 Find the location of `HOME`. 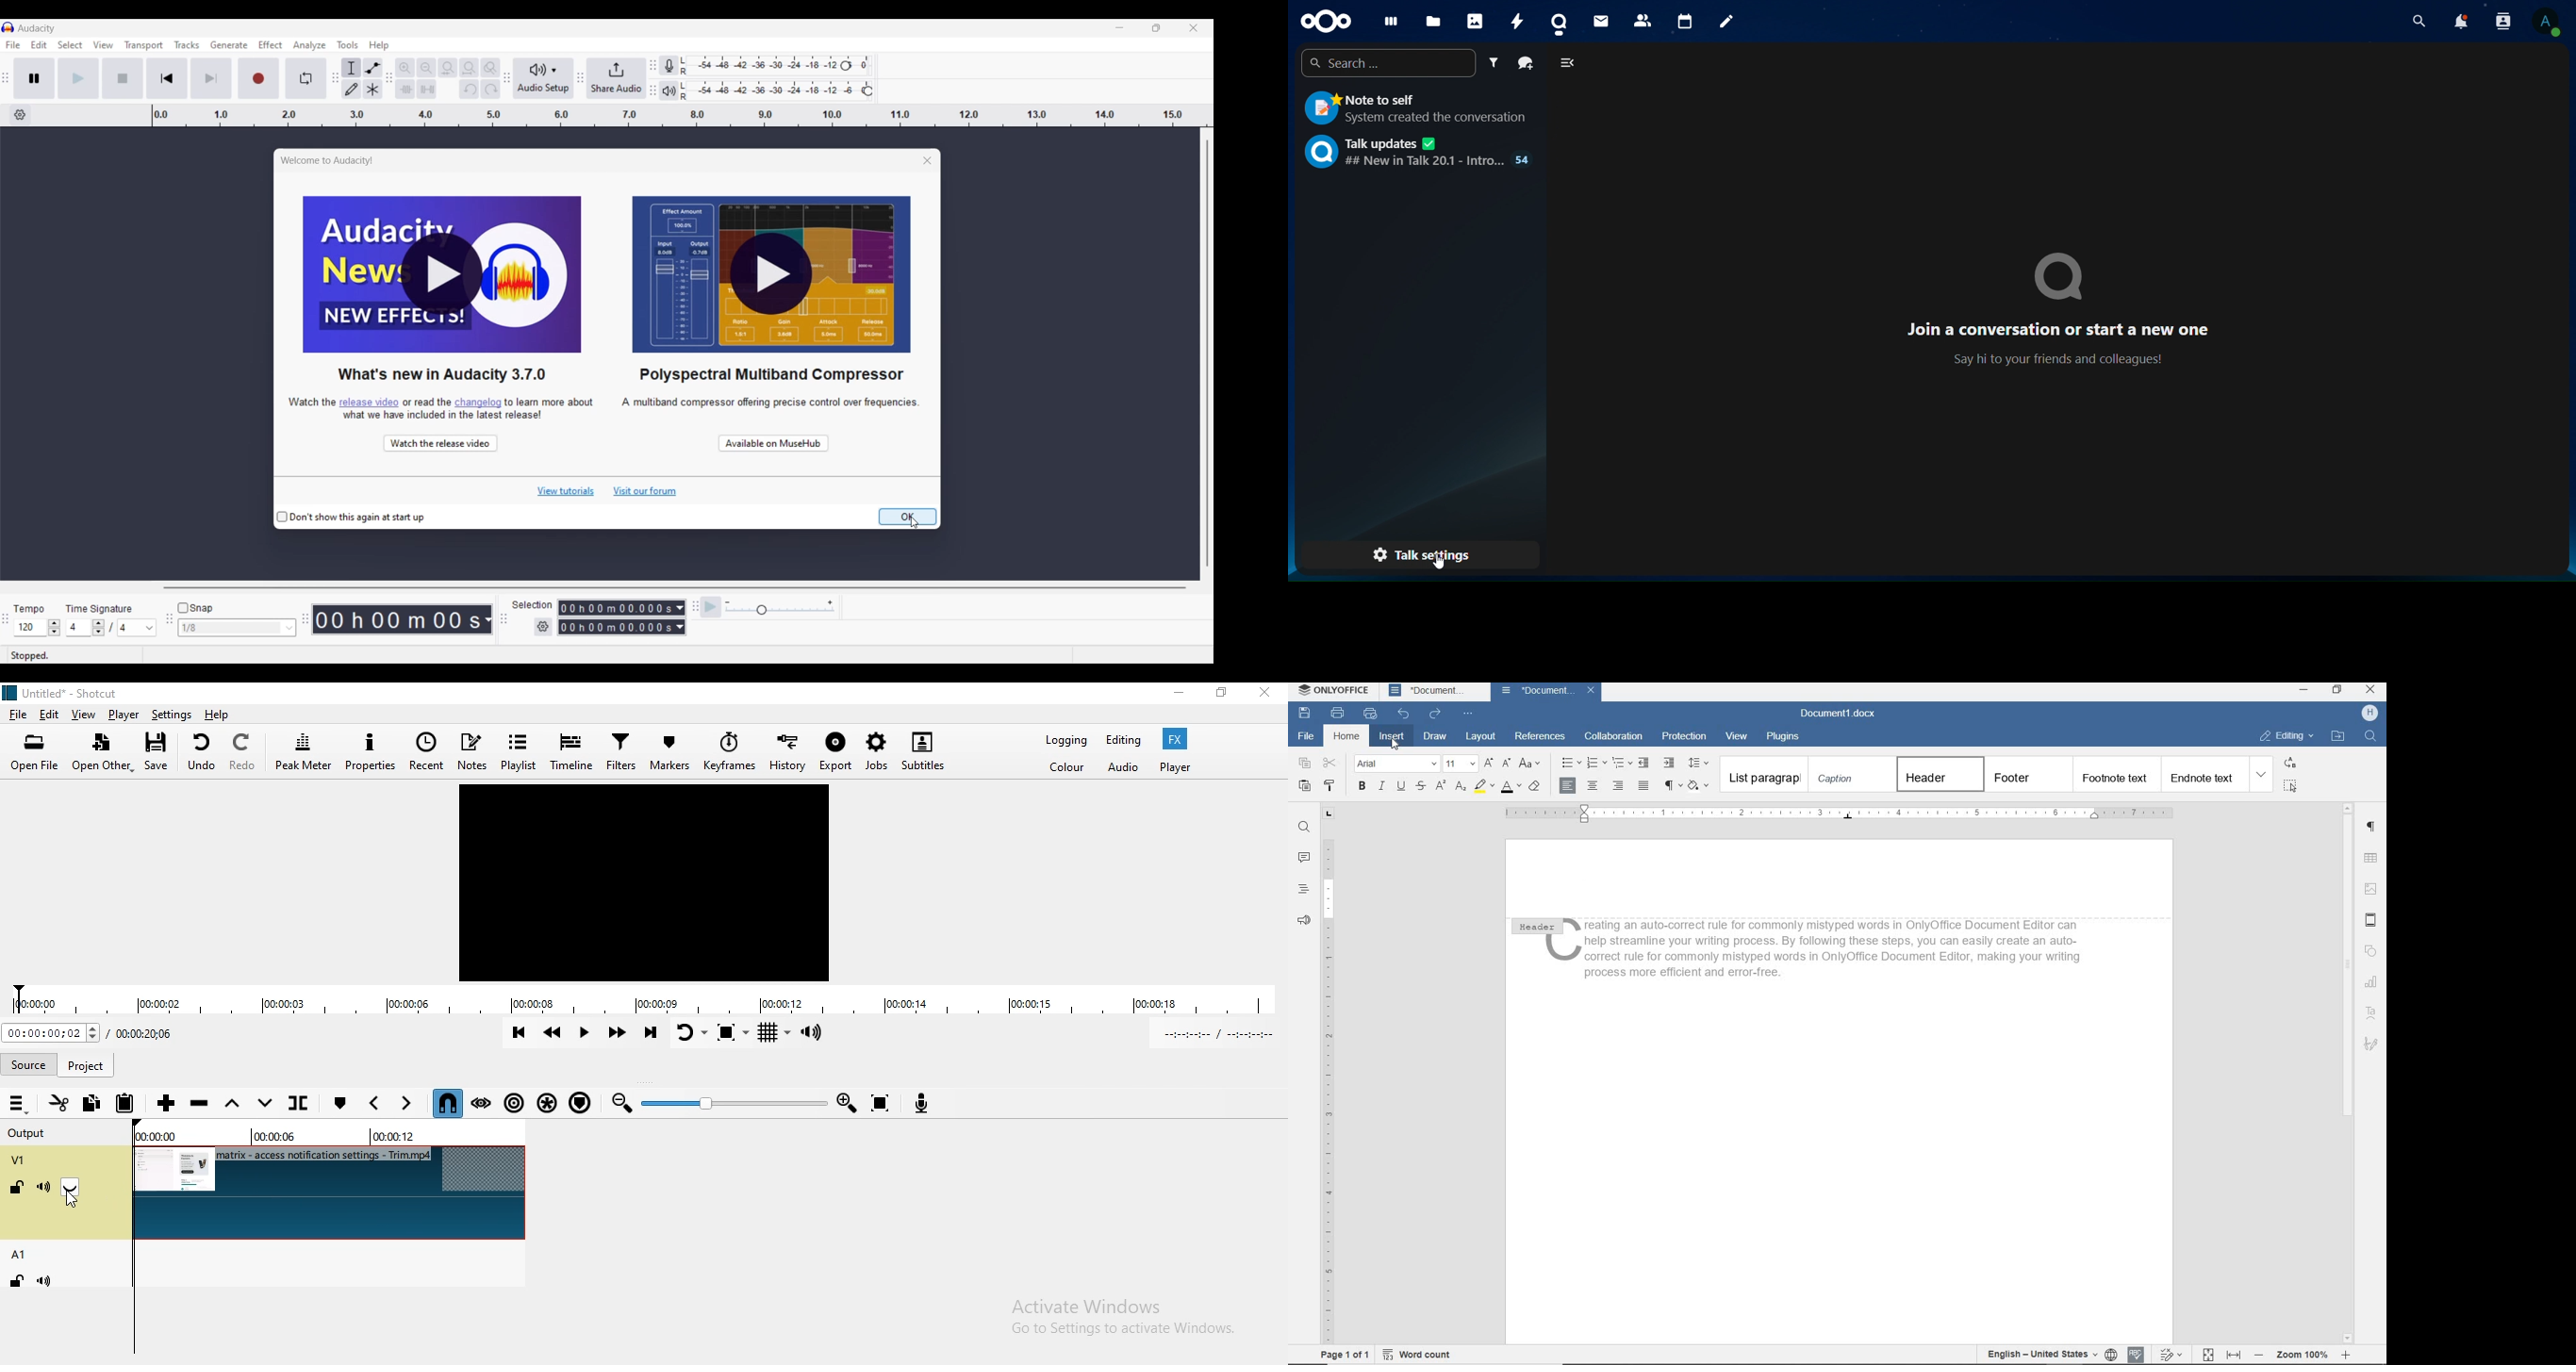

HOME is located at coordinates (1344, 737).